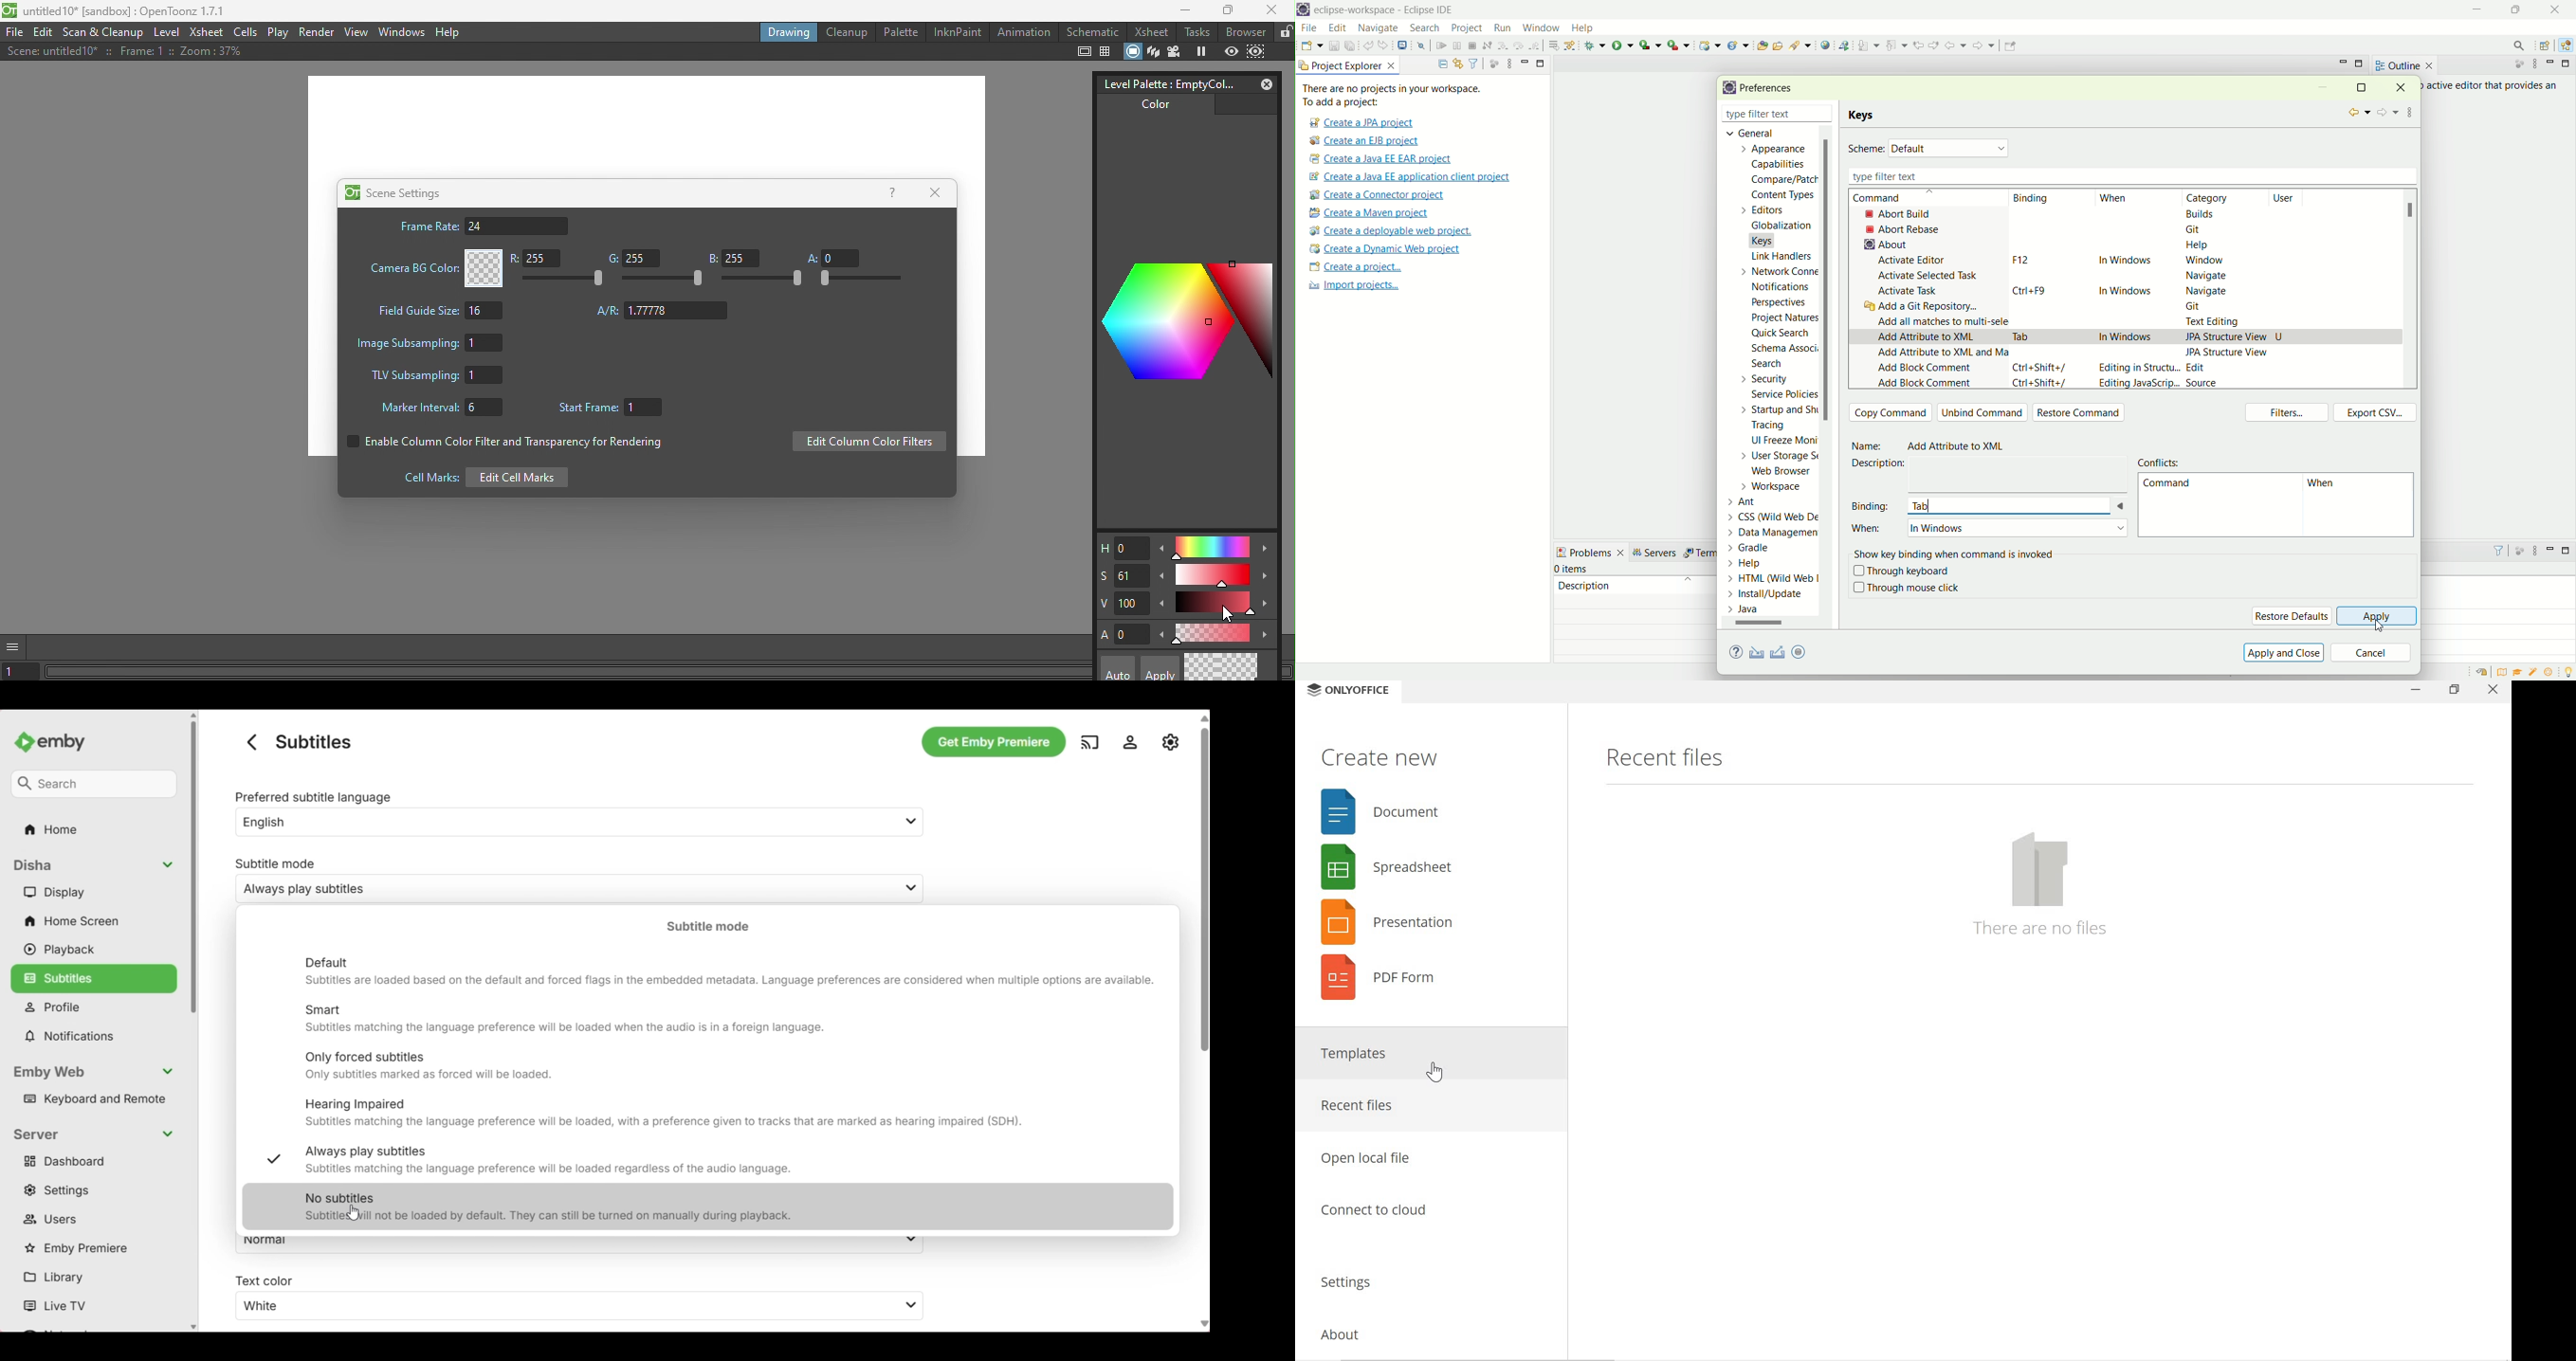 The width and height of the screenshot is (2576, 1372). What do you see at coordinates (1782, 320) in the screenshot?
I see `project natures` at bounding box center [1782, 320].